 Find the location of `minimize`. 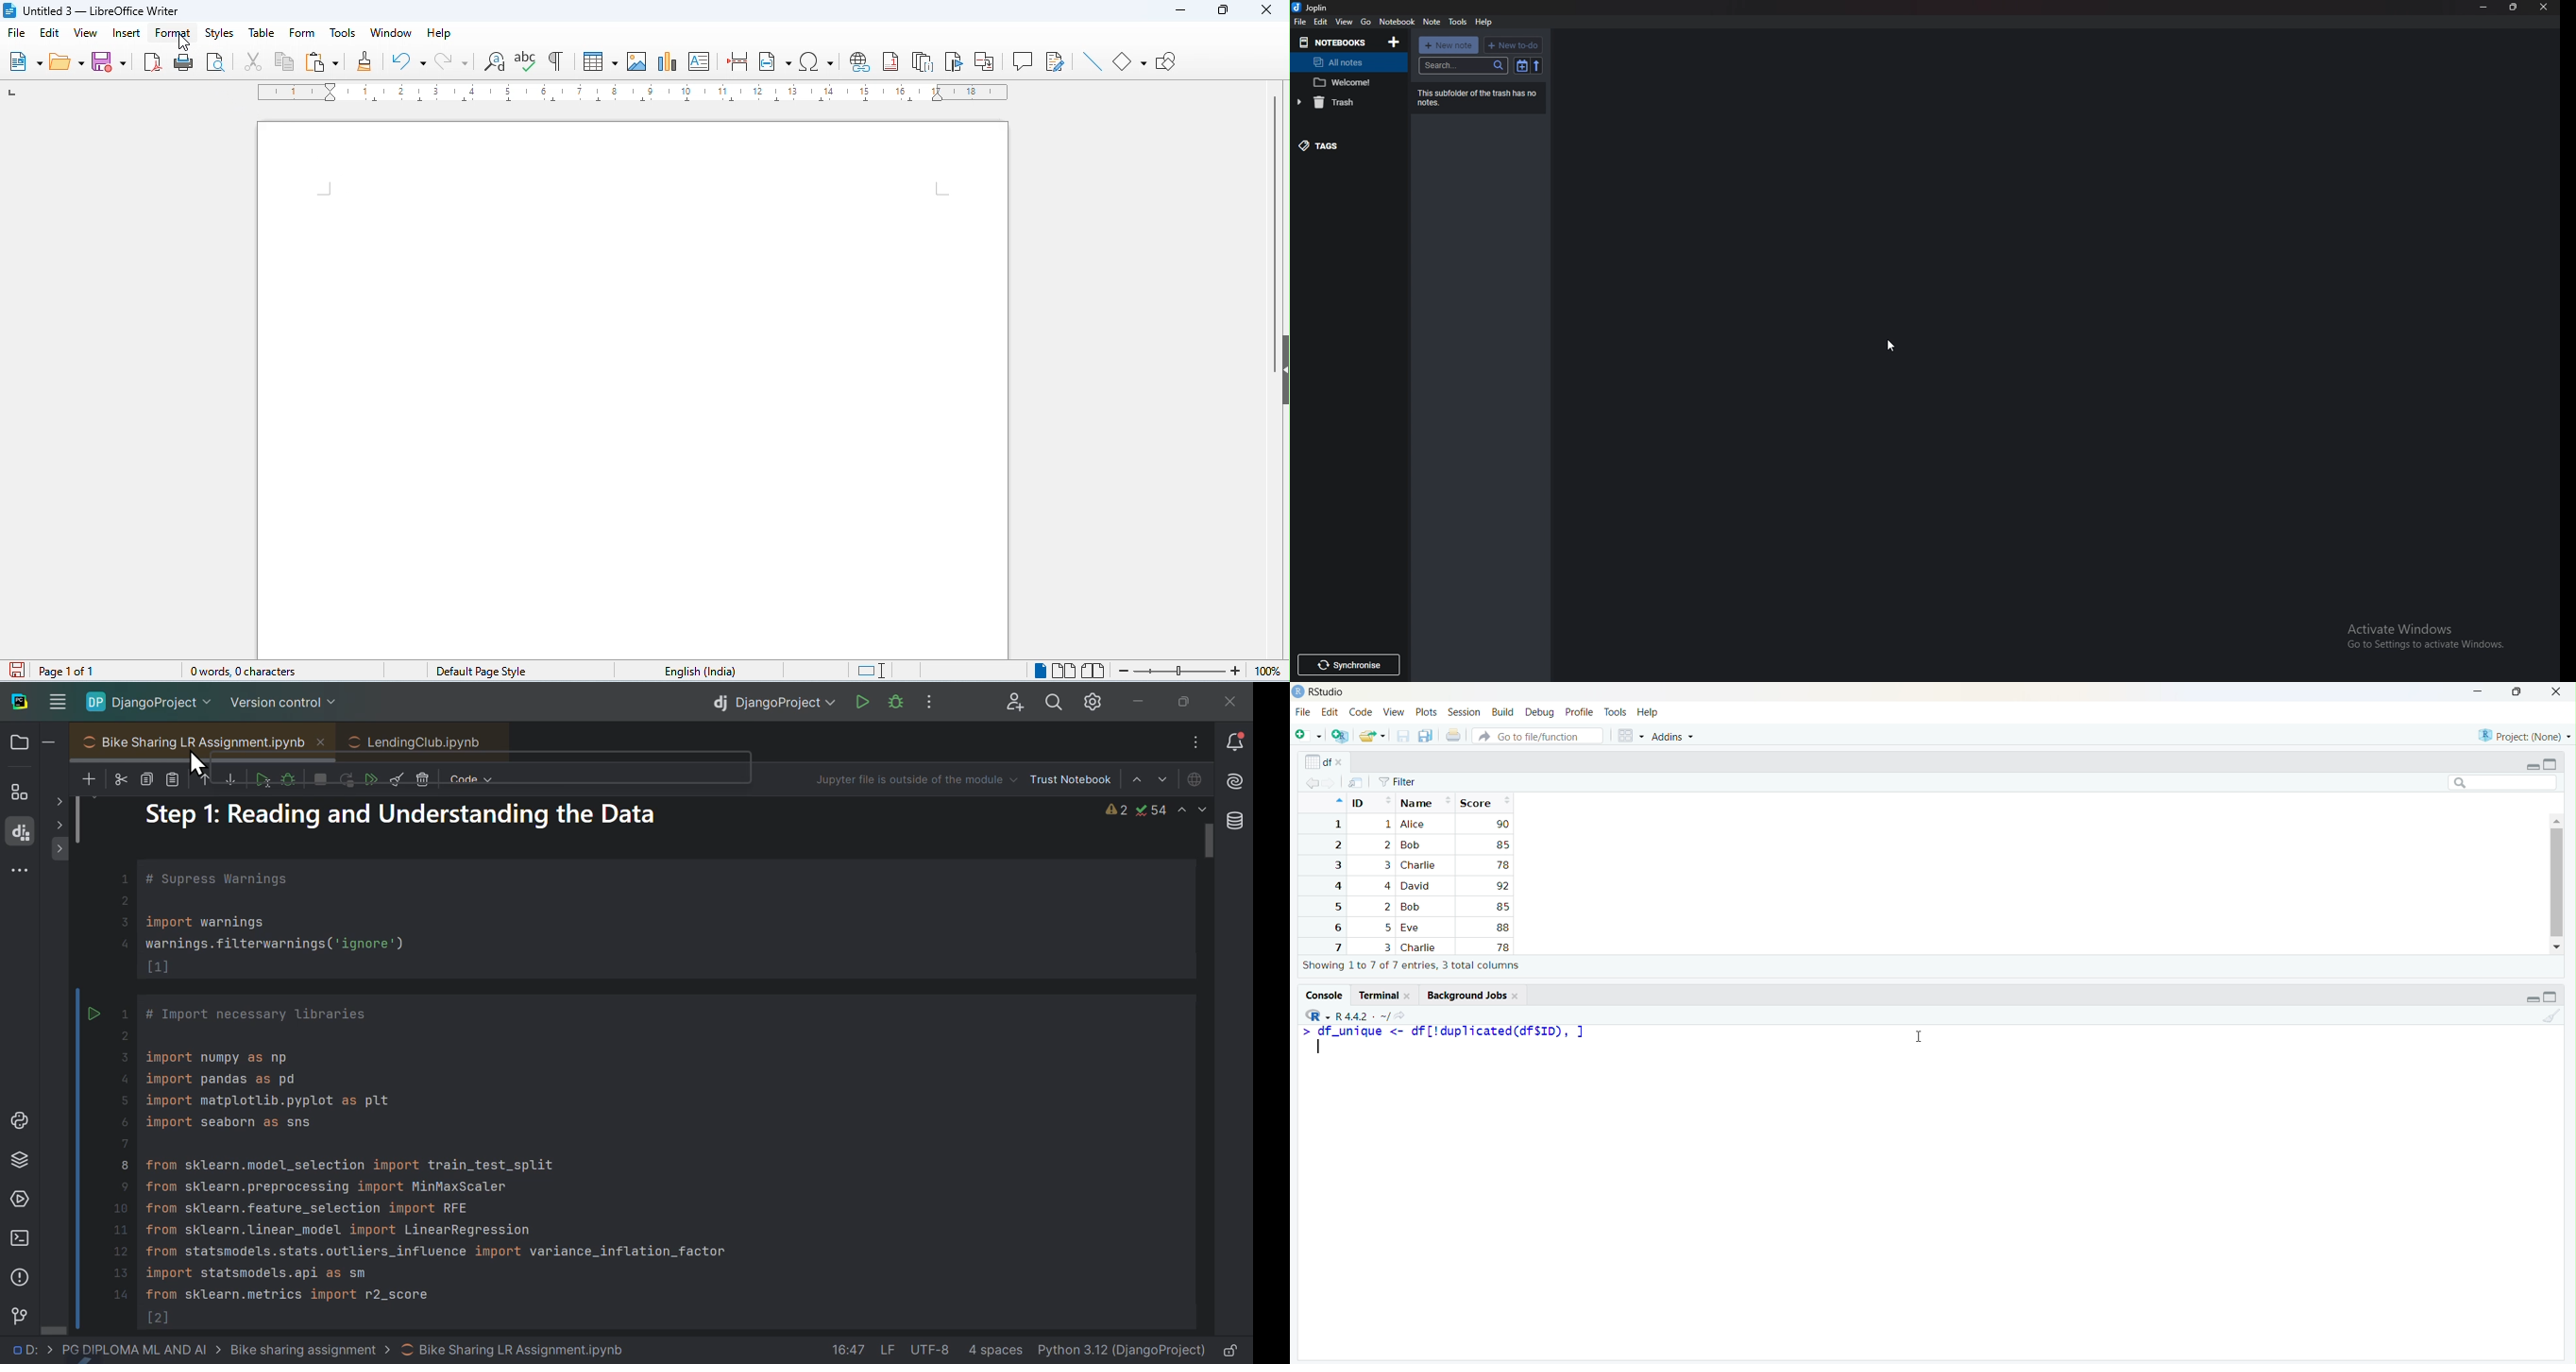

minimize is located at coordinates (2533, 766).